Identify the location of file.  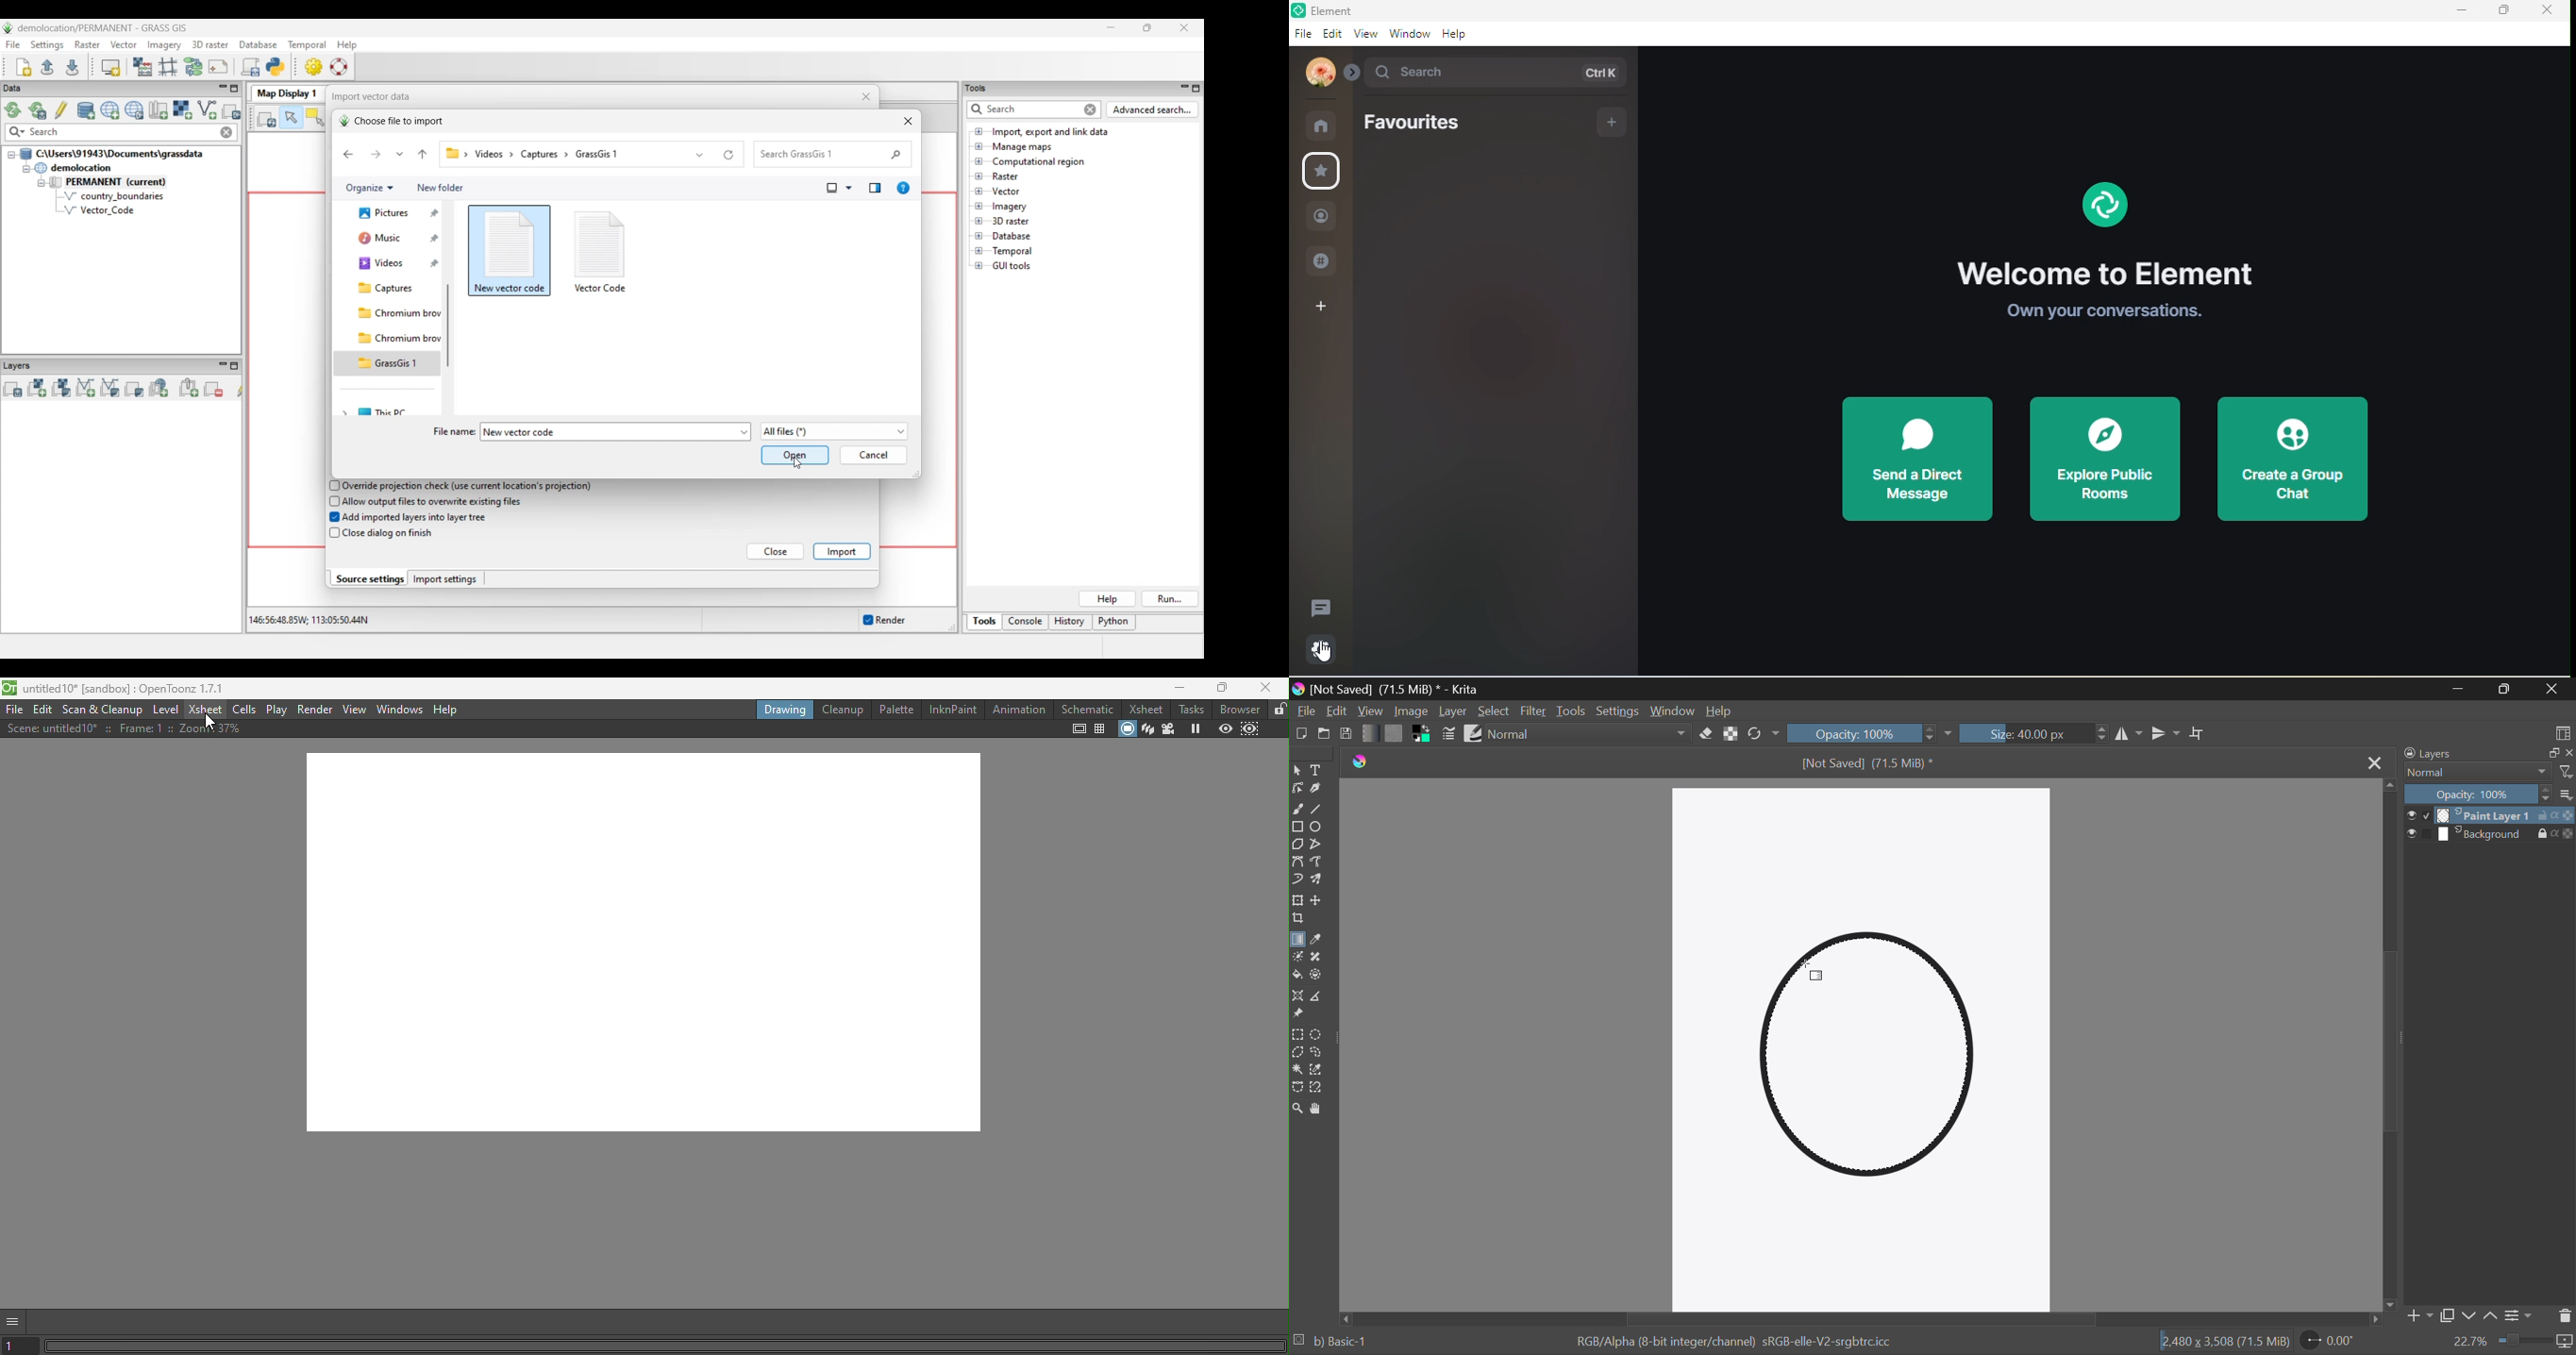
(1303, 34).